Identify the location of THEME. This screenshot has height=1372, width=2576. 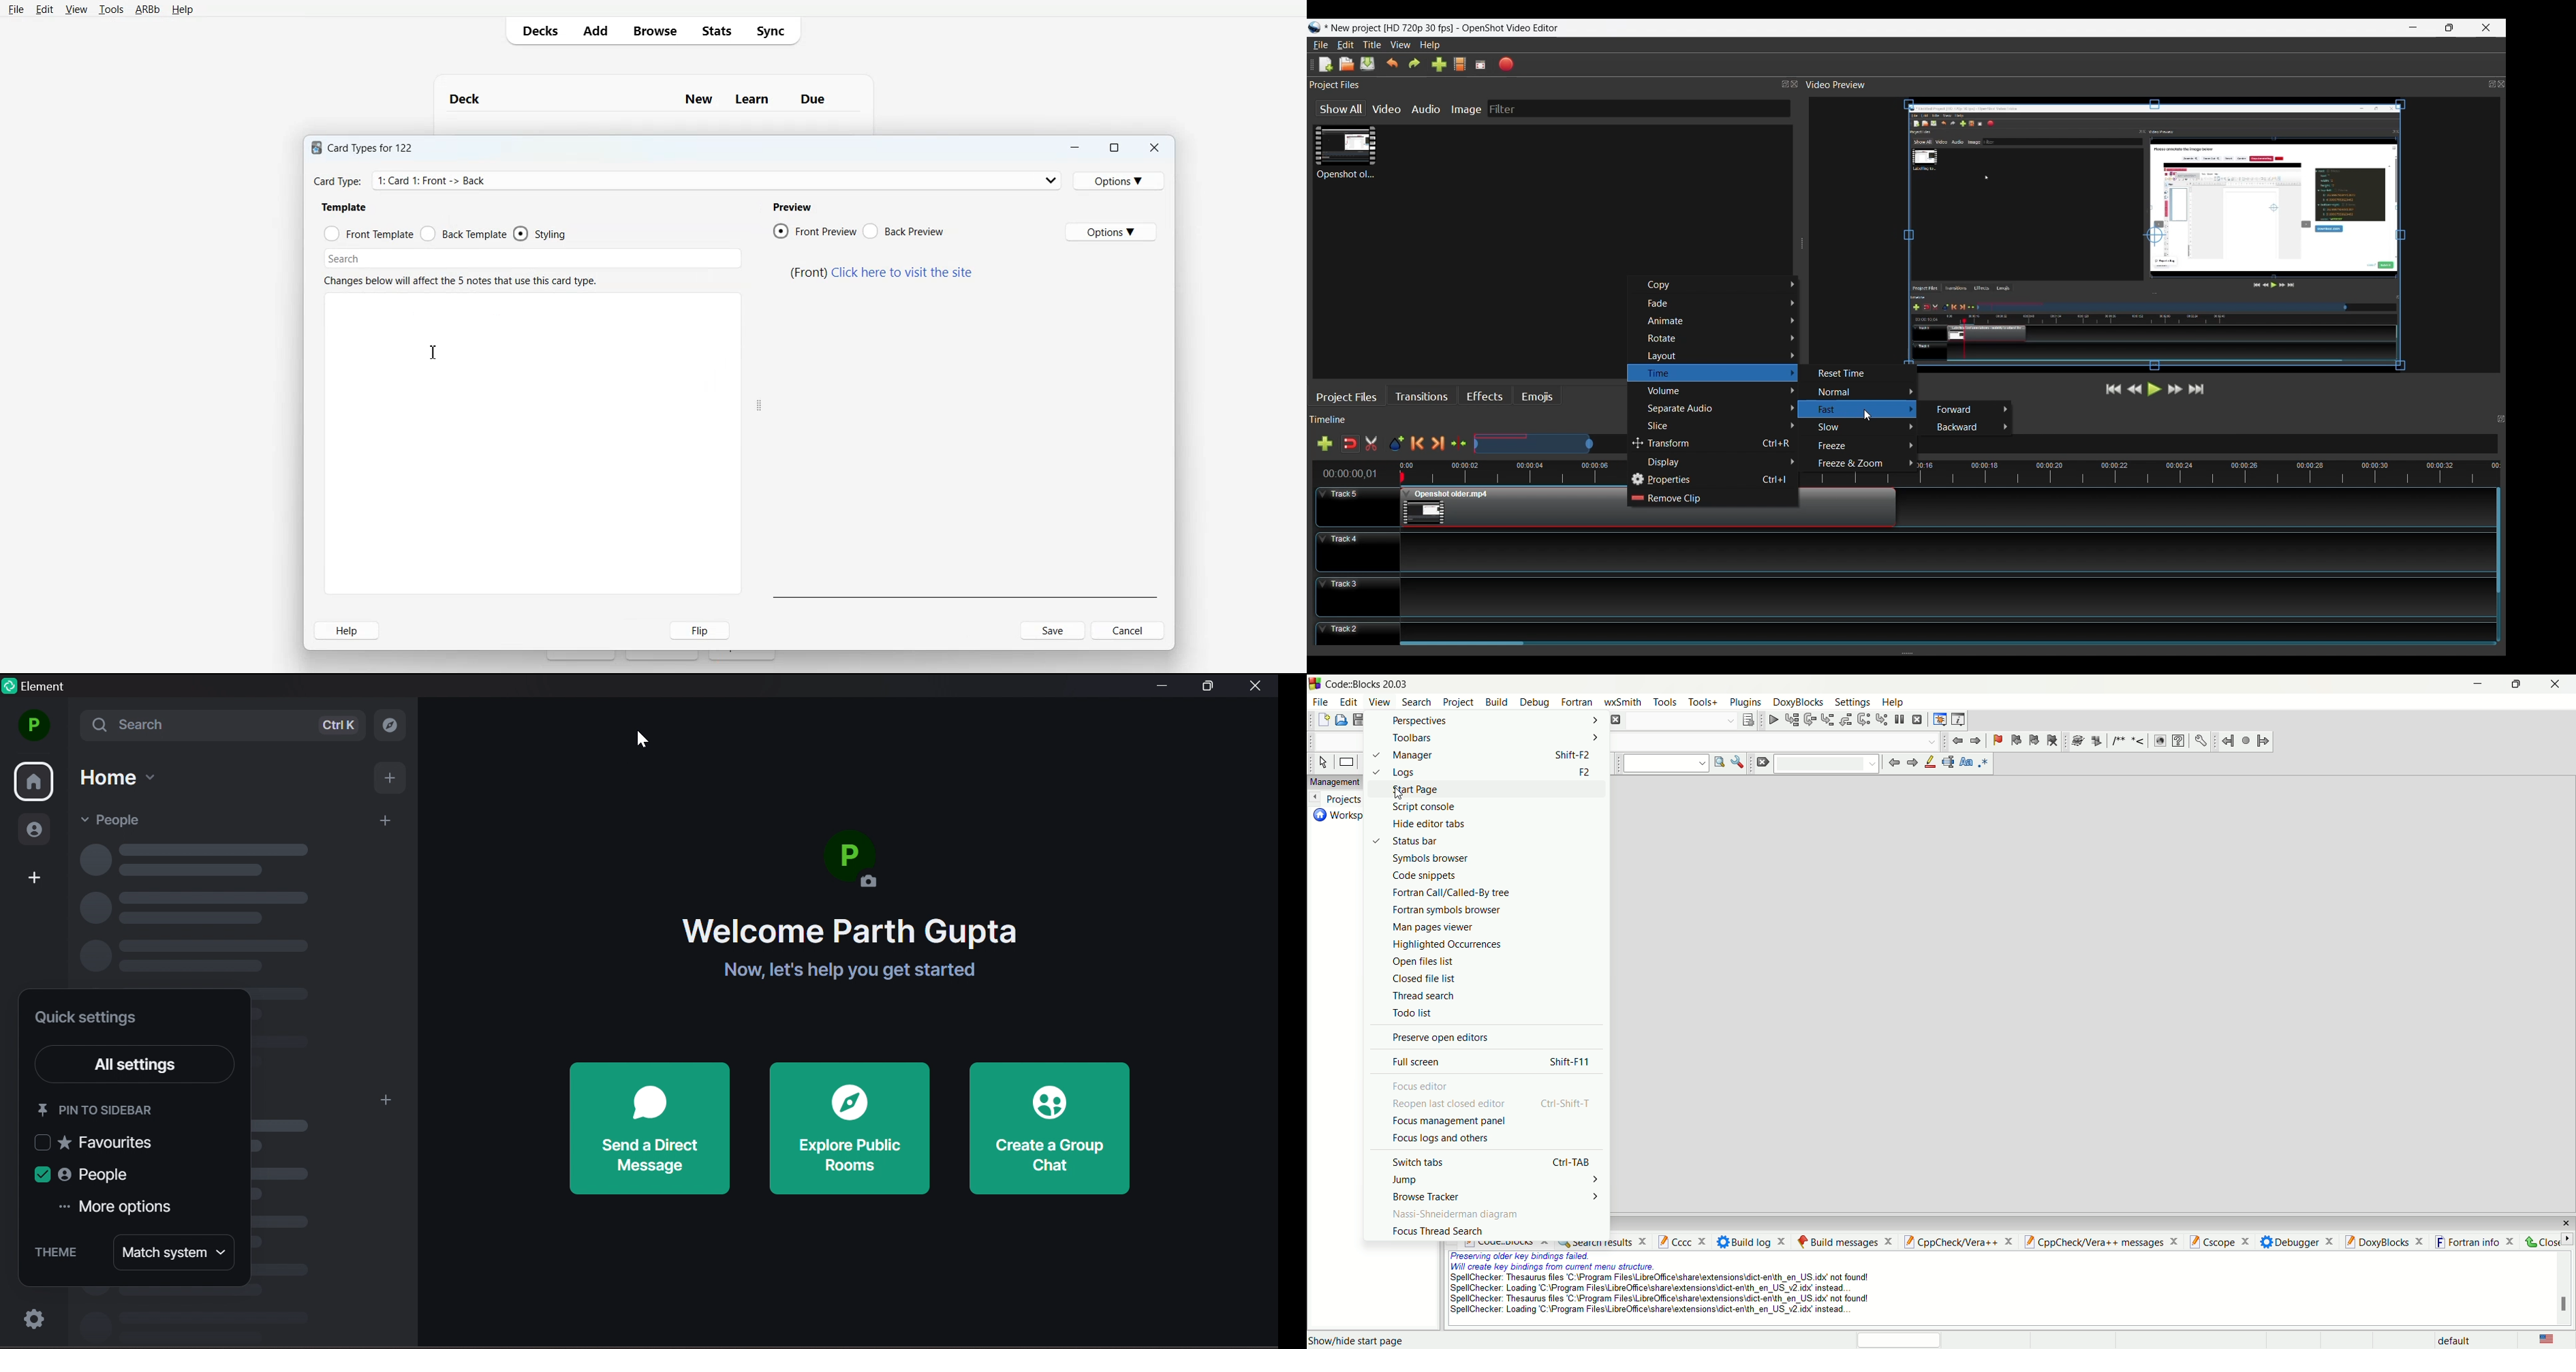
(55, 1252).